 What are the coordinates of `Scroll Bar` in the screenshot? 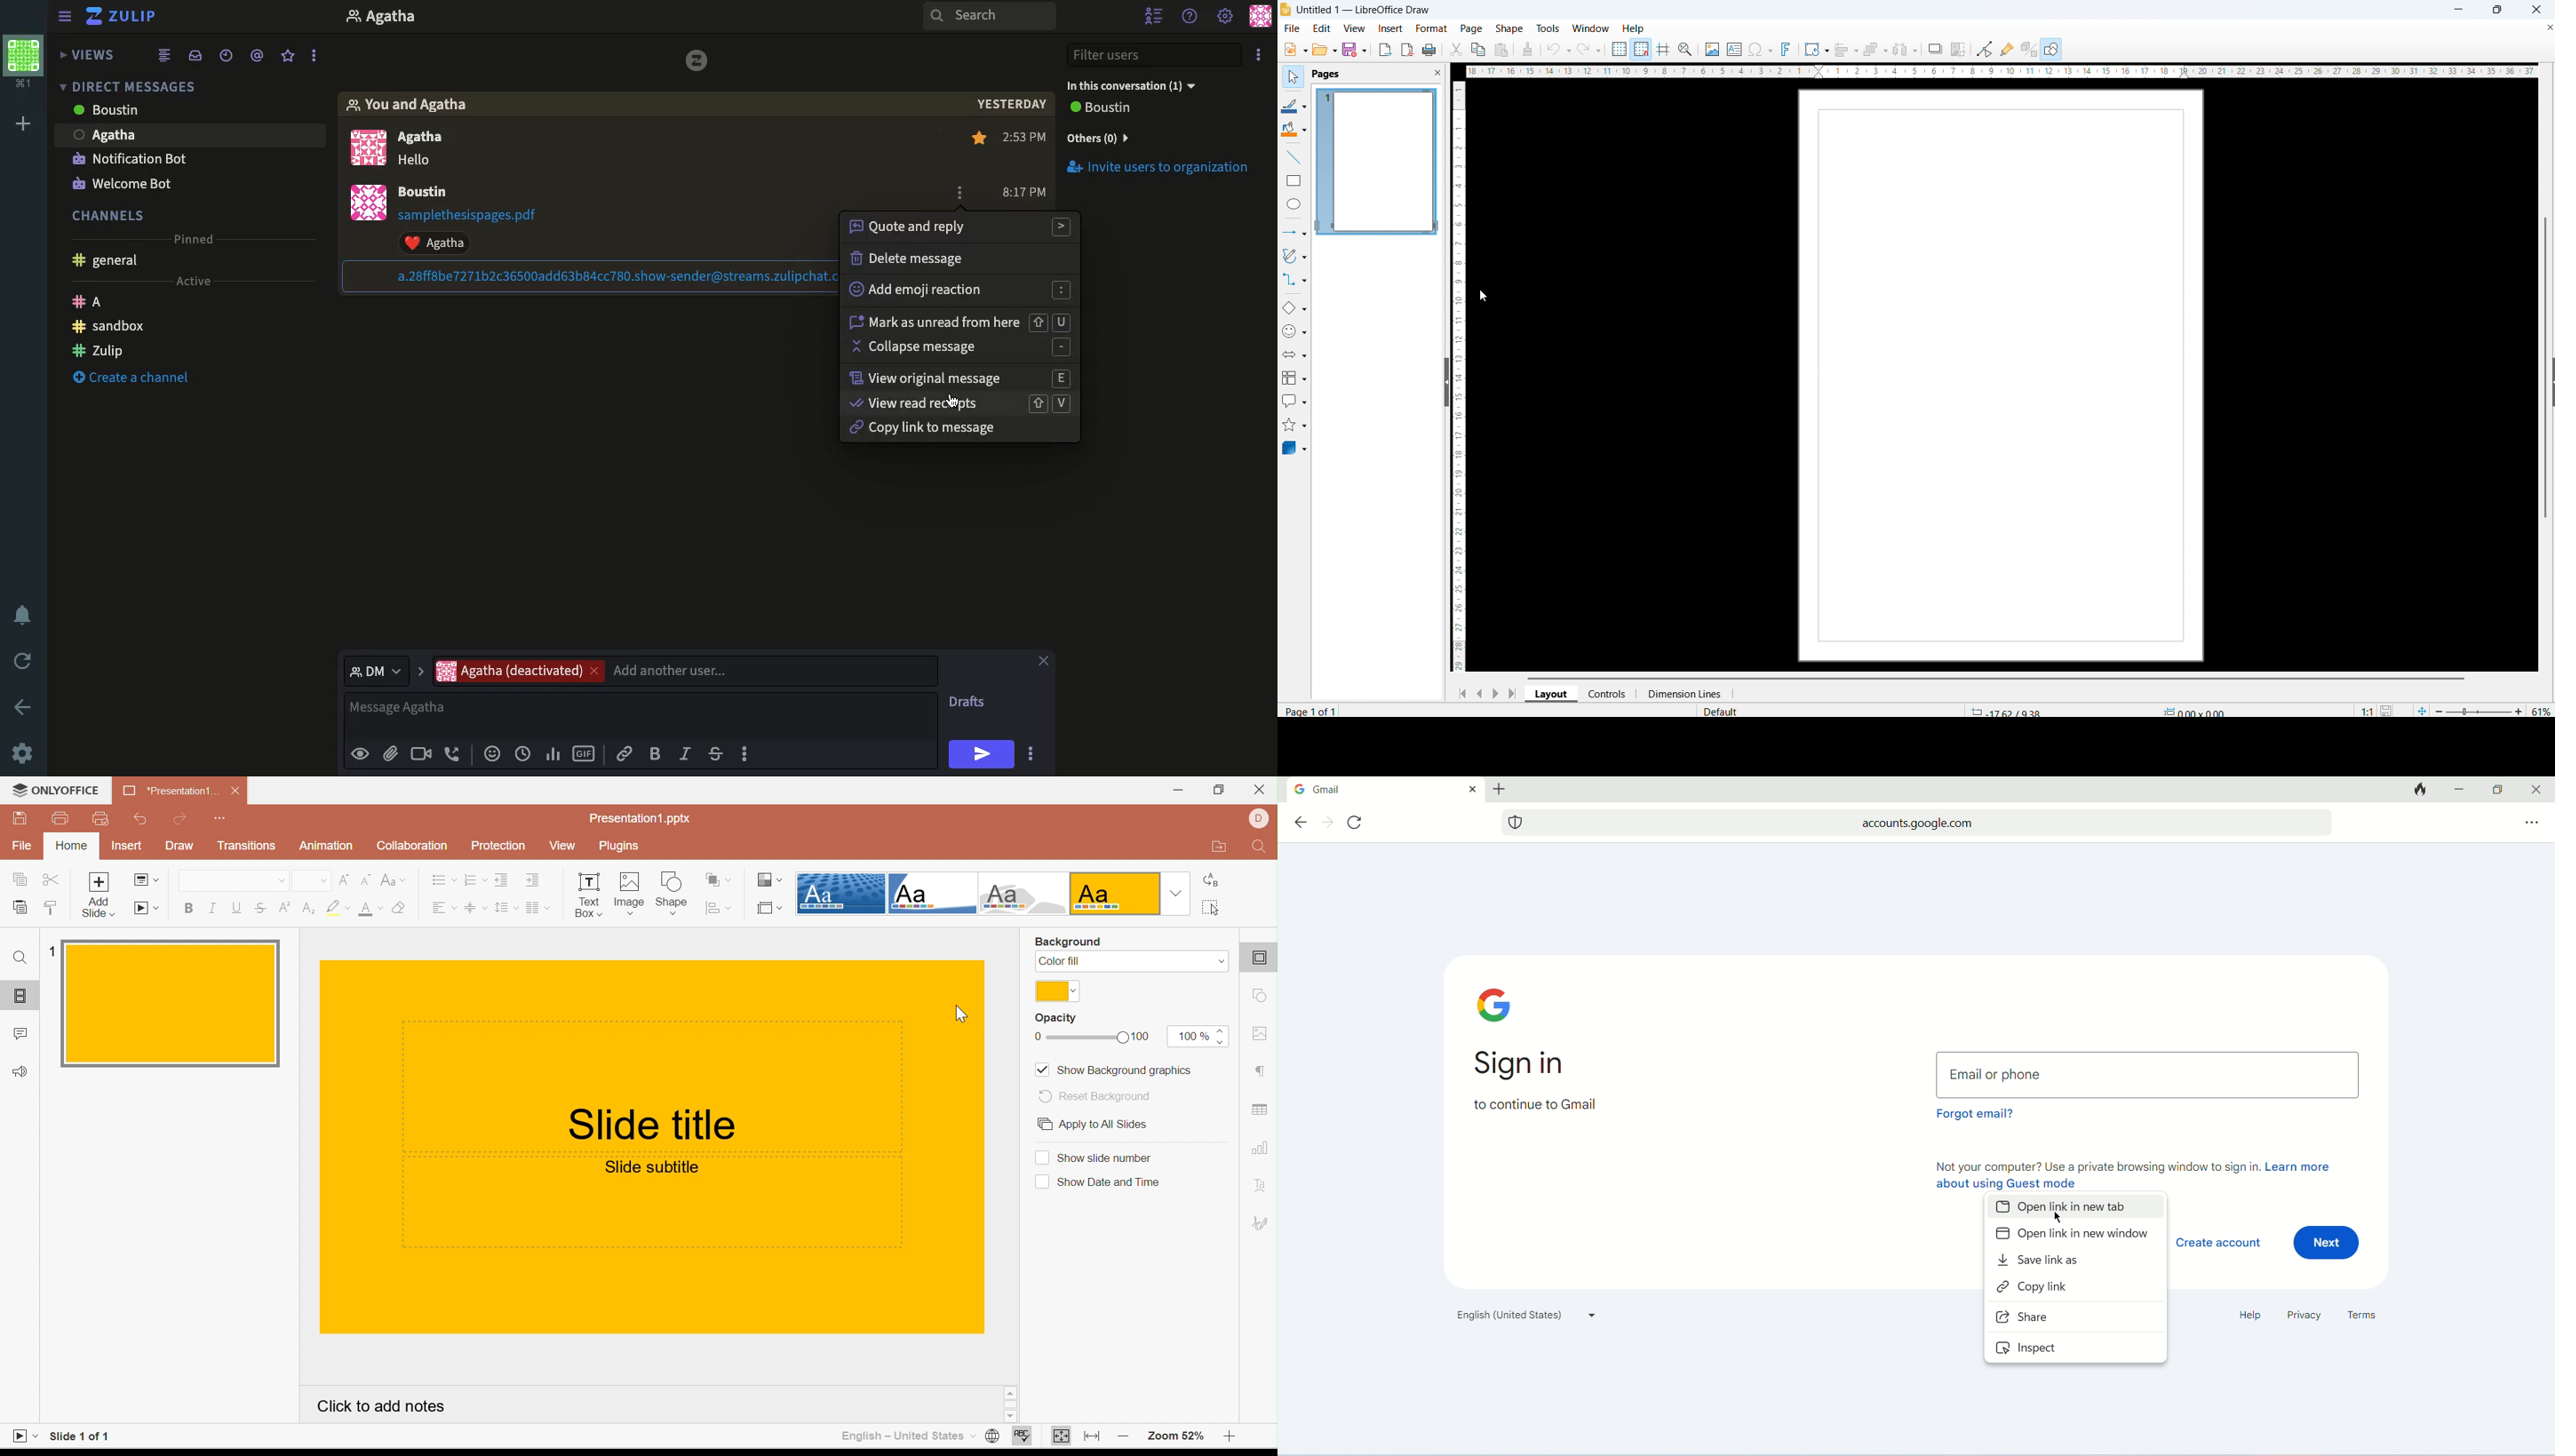 It's located at (1230, 1406).